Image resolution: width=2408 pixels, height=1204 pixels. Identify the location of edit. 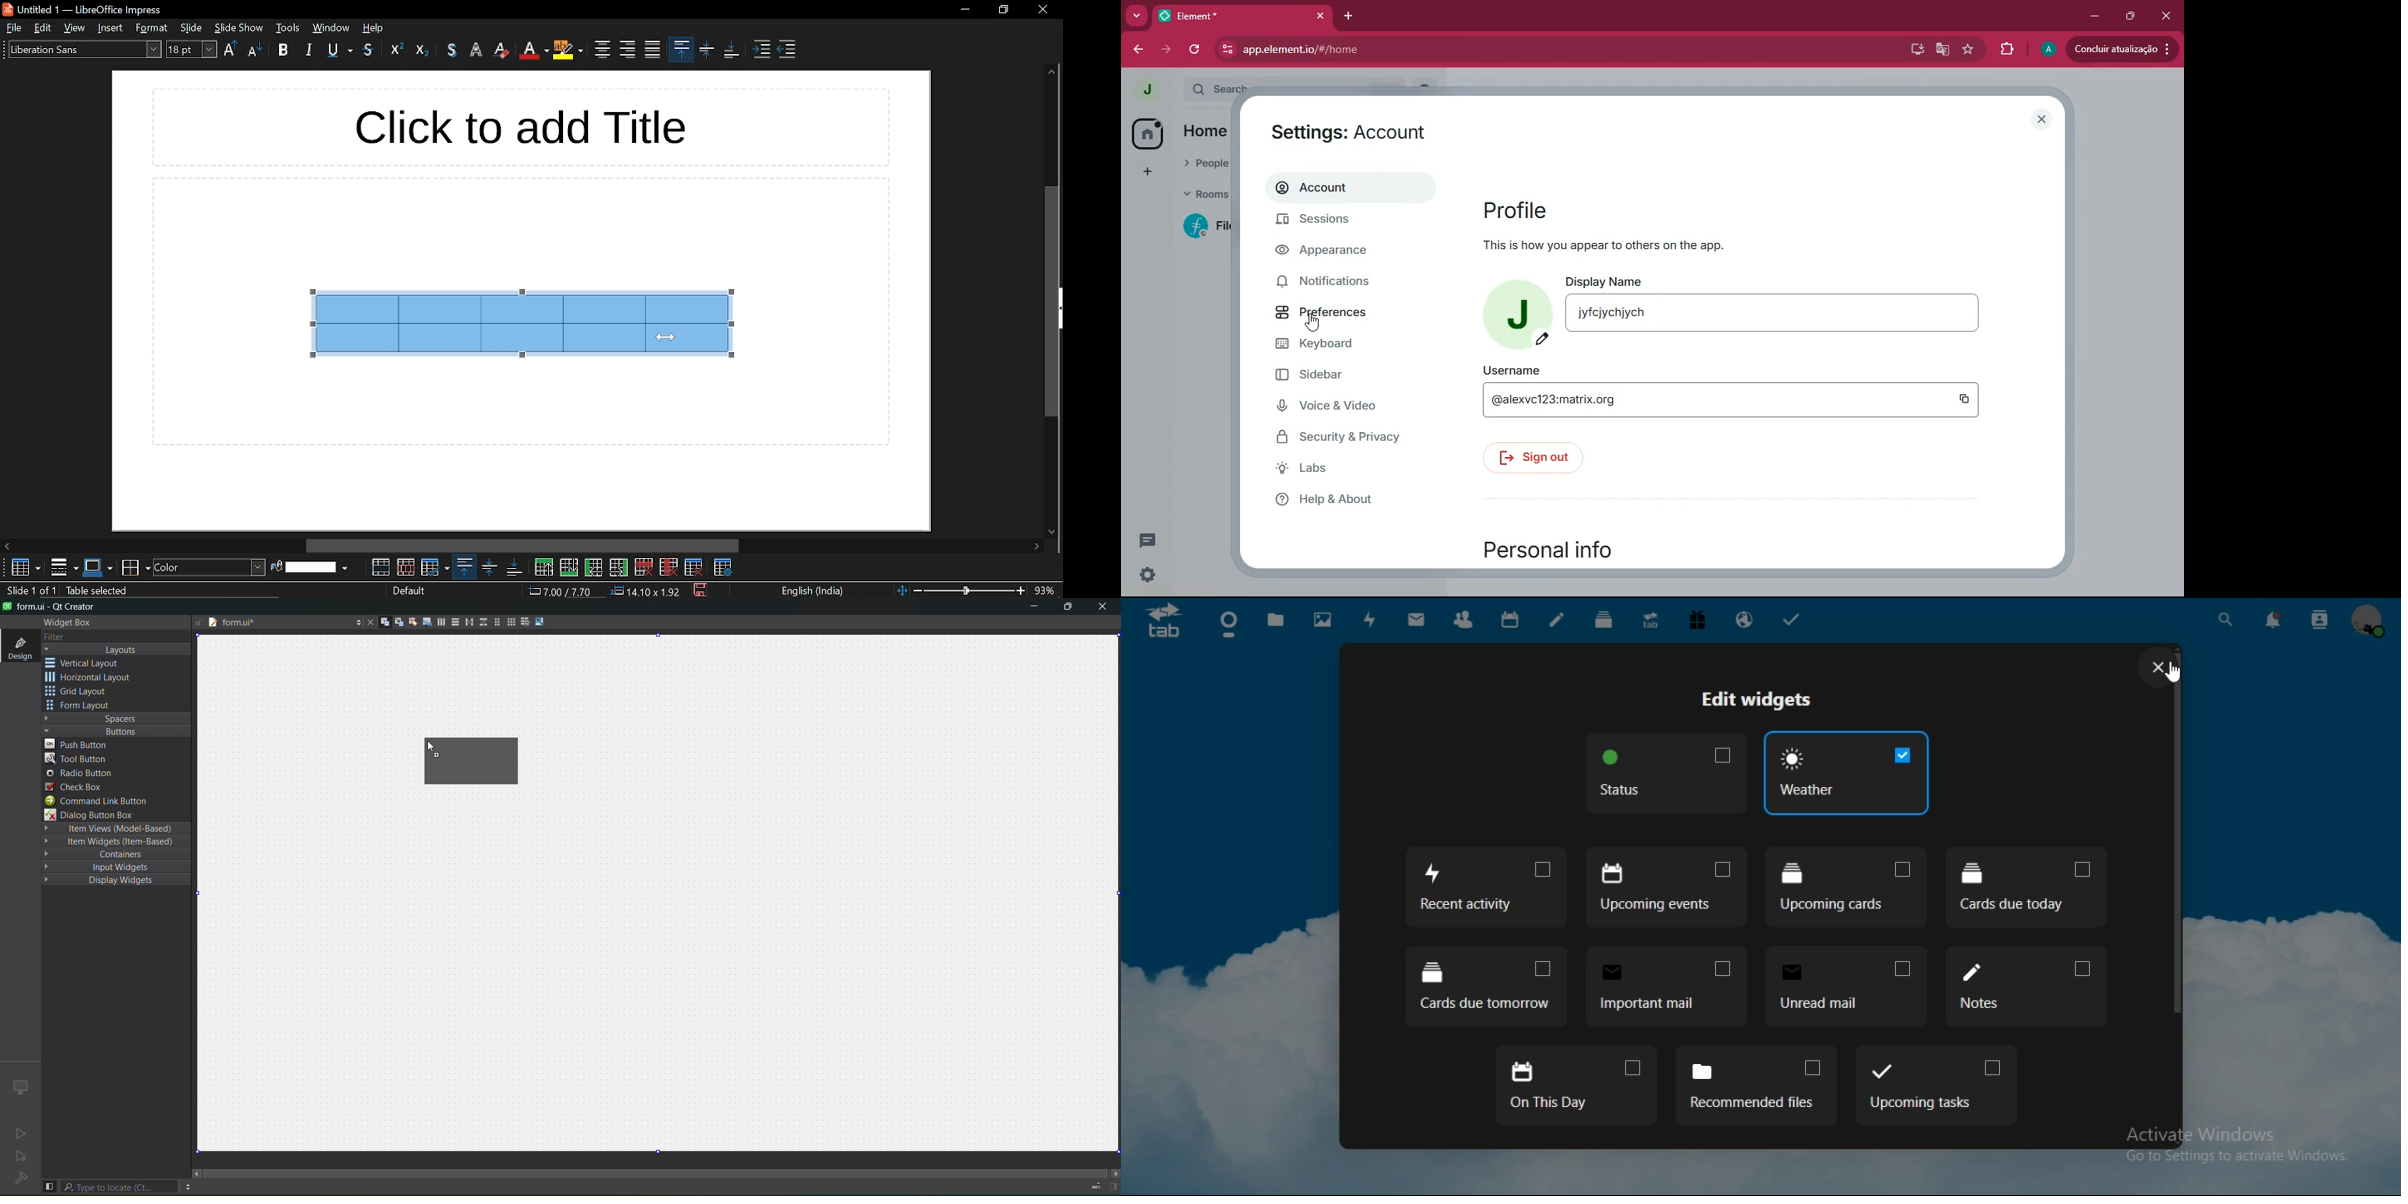
(44, 27).